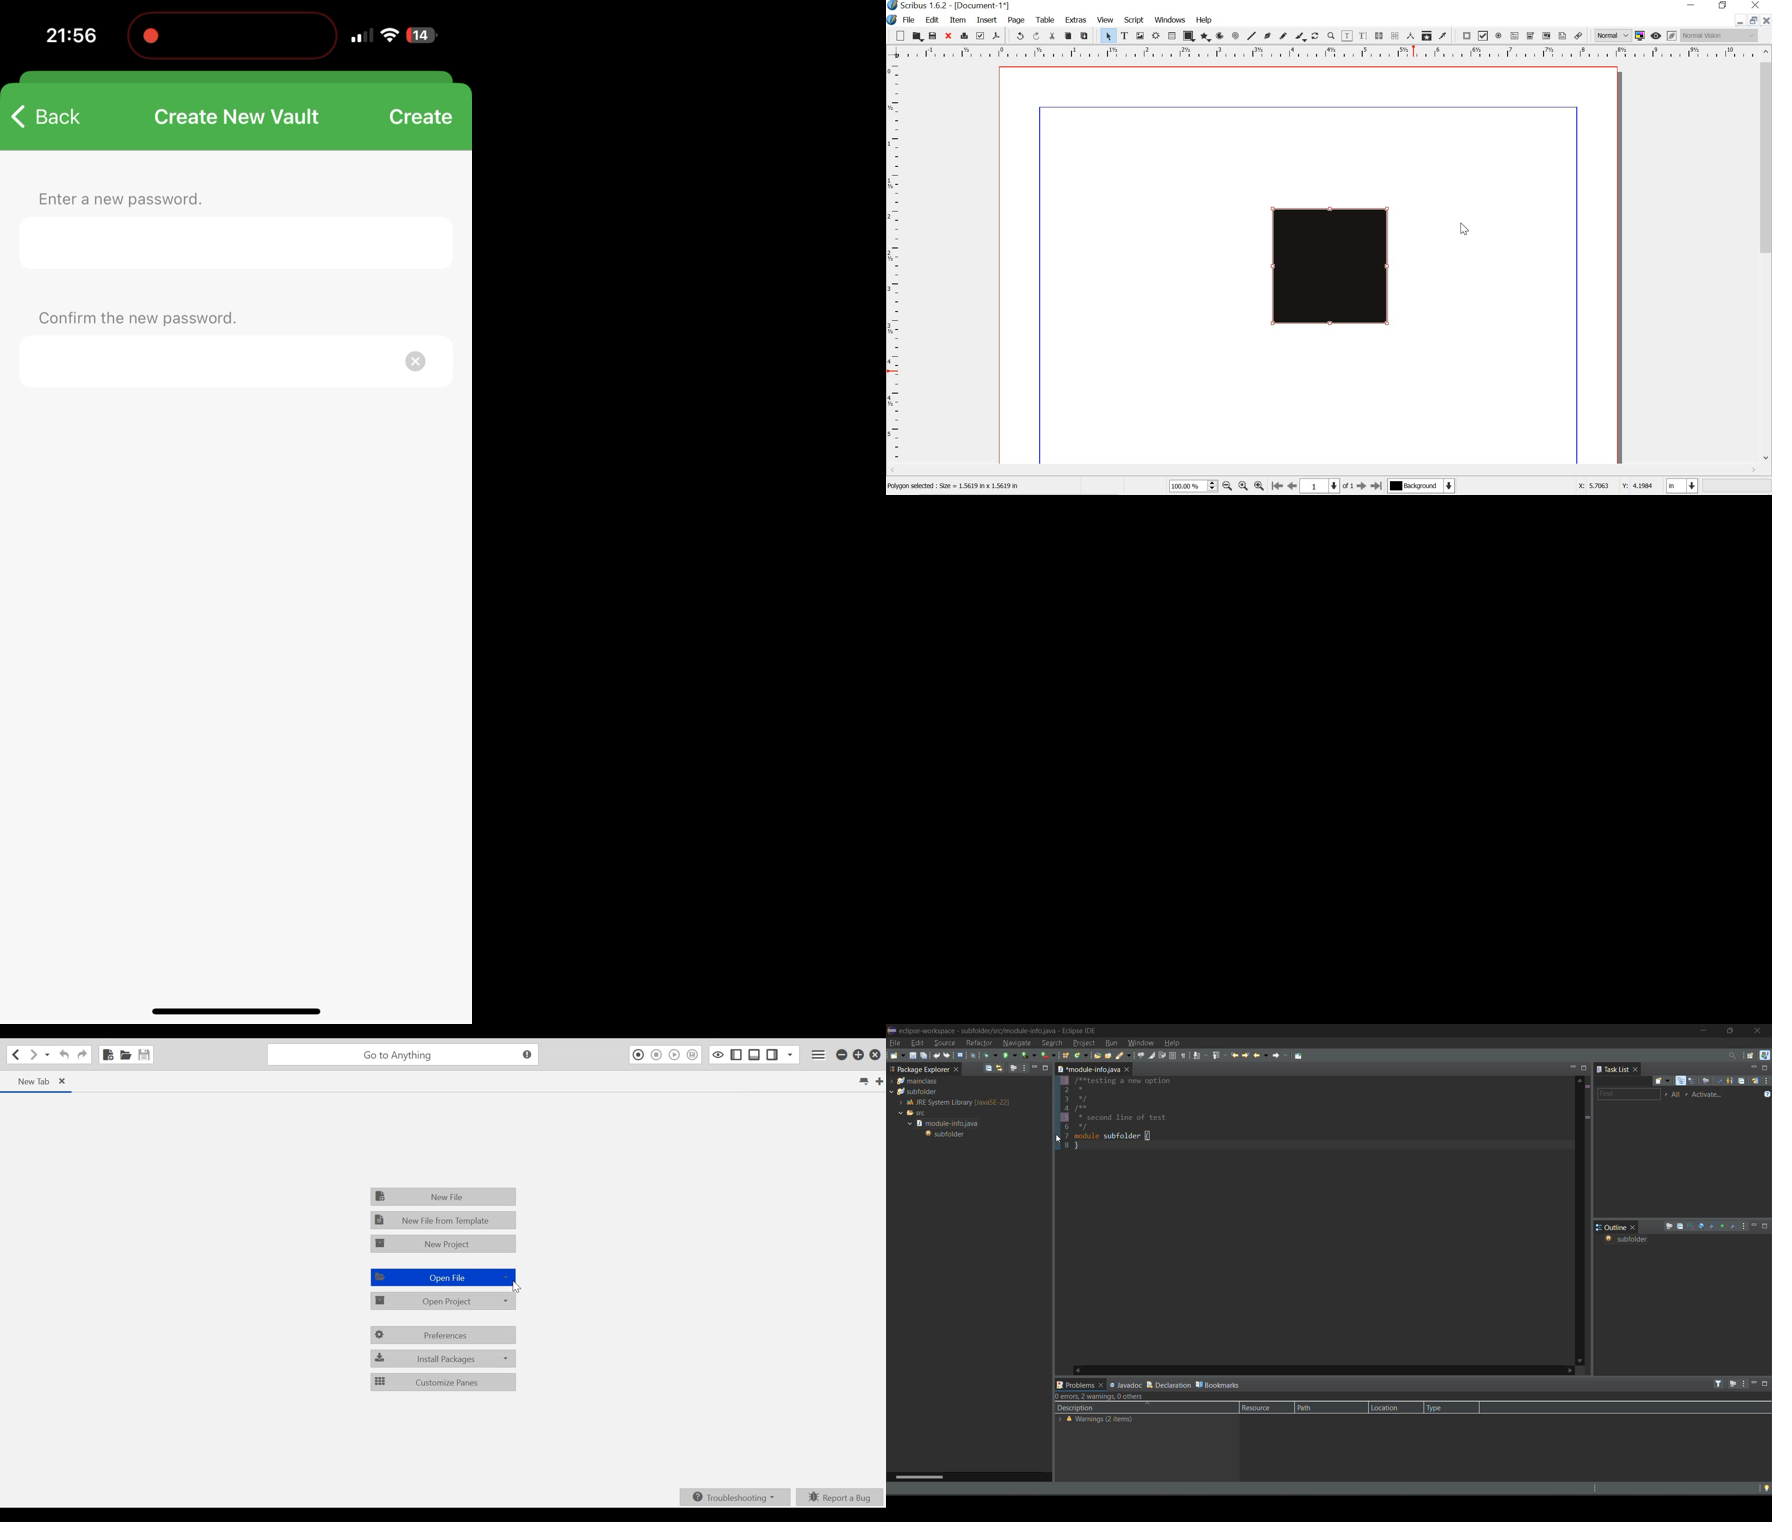  Describe the element at coordinates (1752, 20) in the screenshot. I see `restore down` at that location.